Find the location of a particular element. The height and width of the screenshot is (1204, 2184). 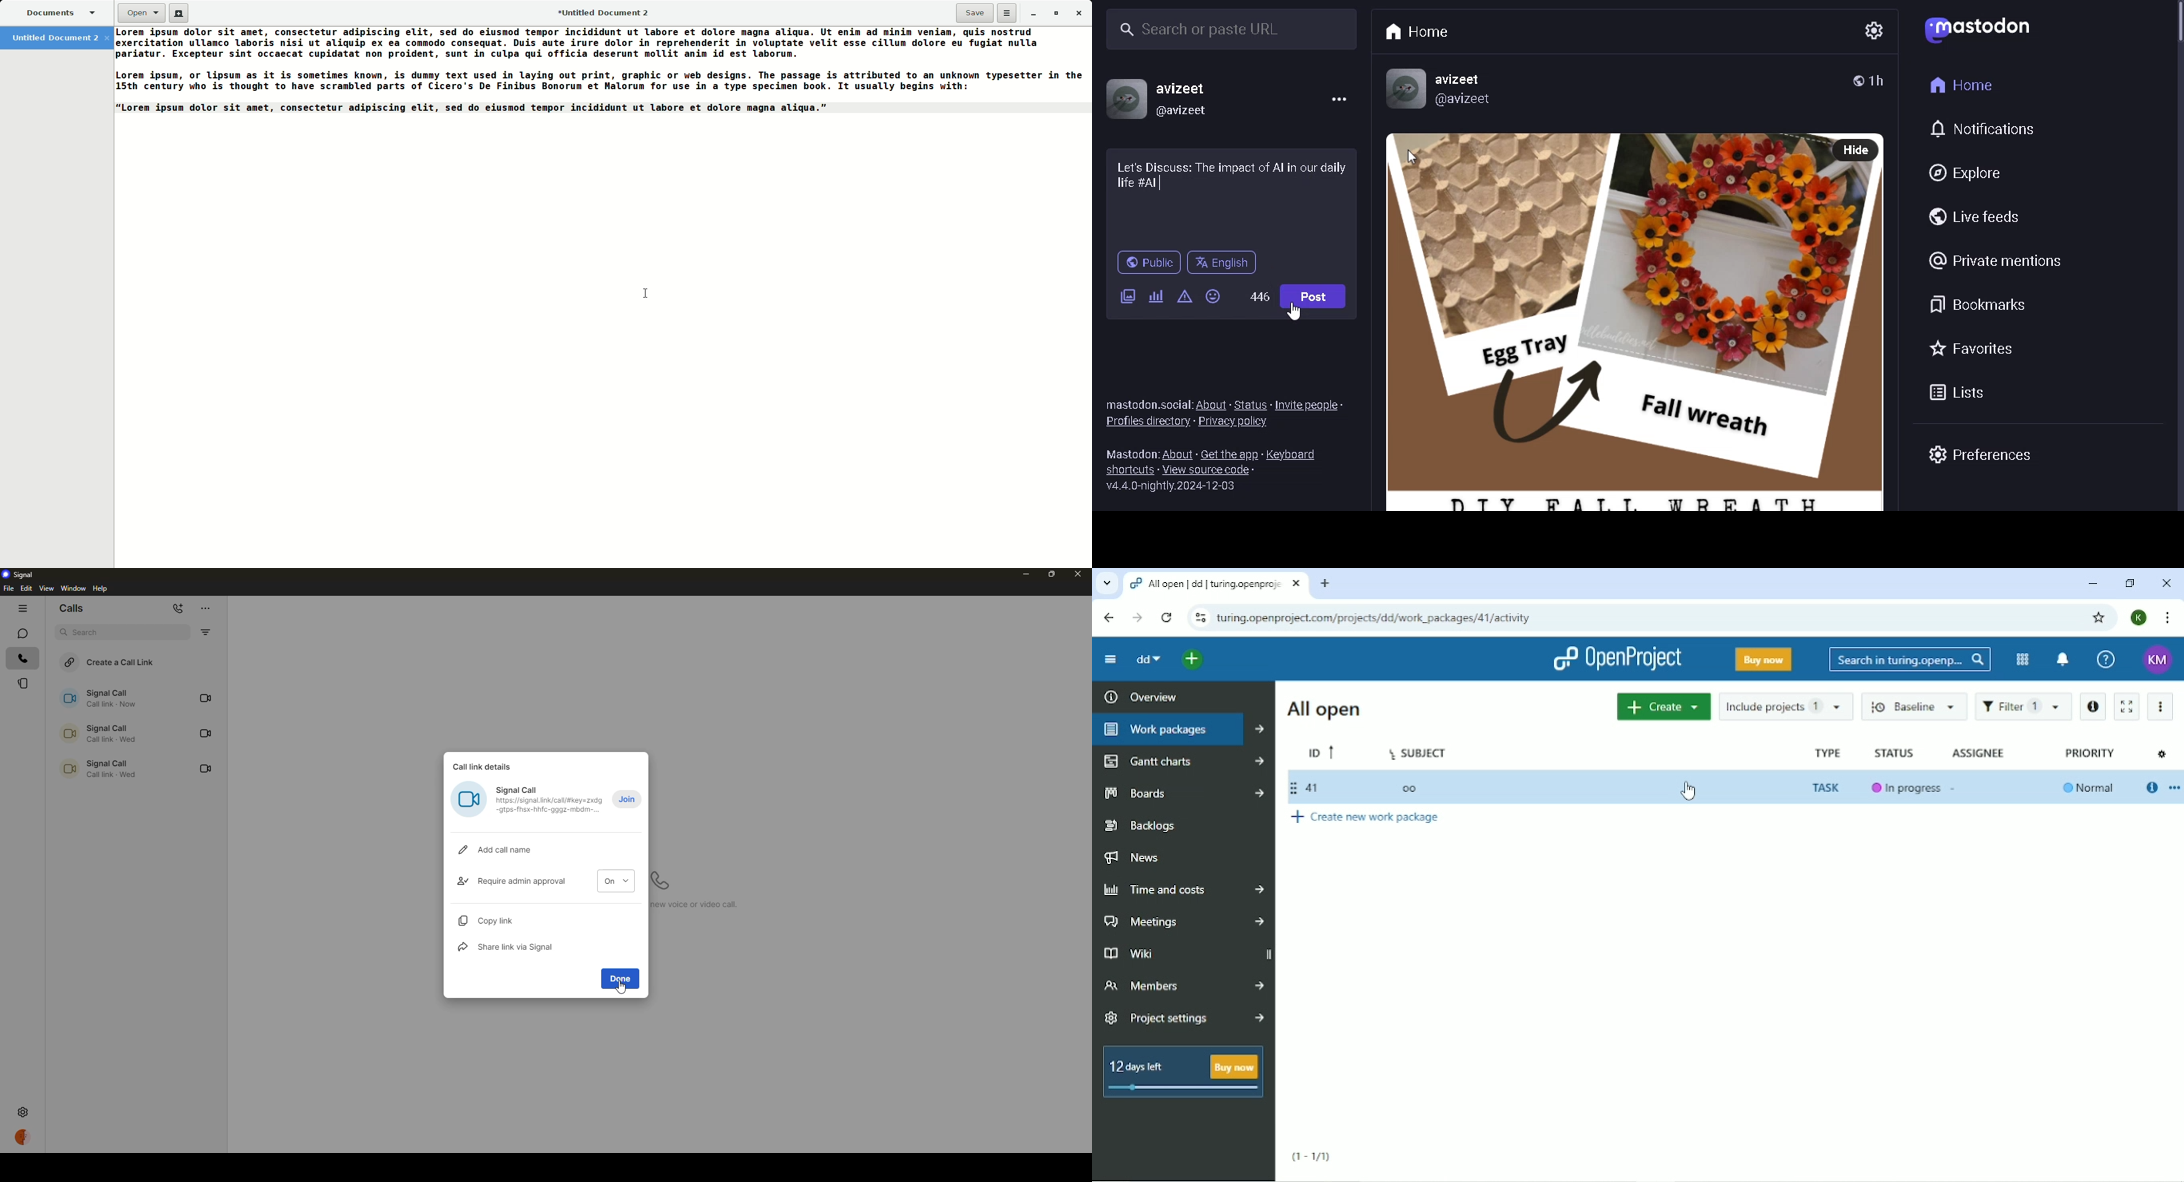

search is located at coordinates (121, 633).